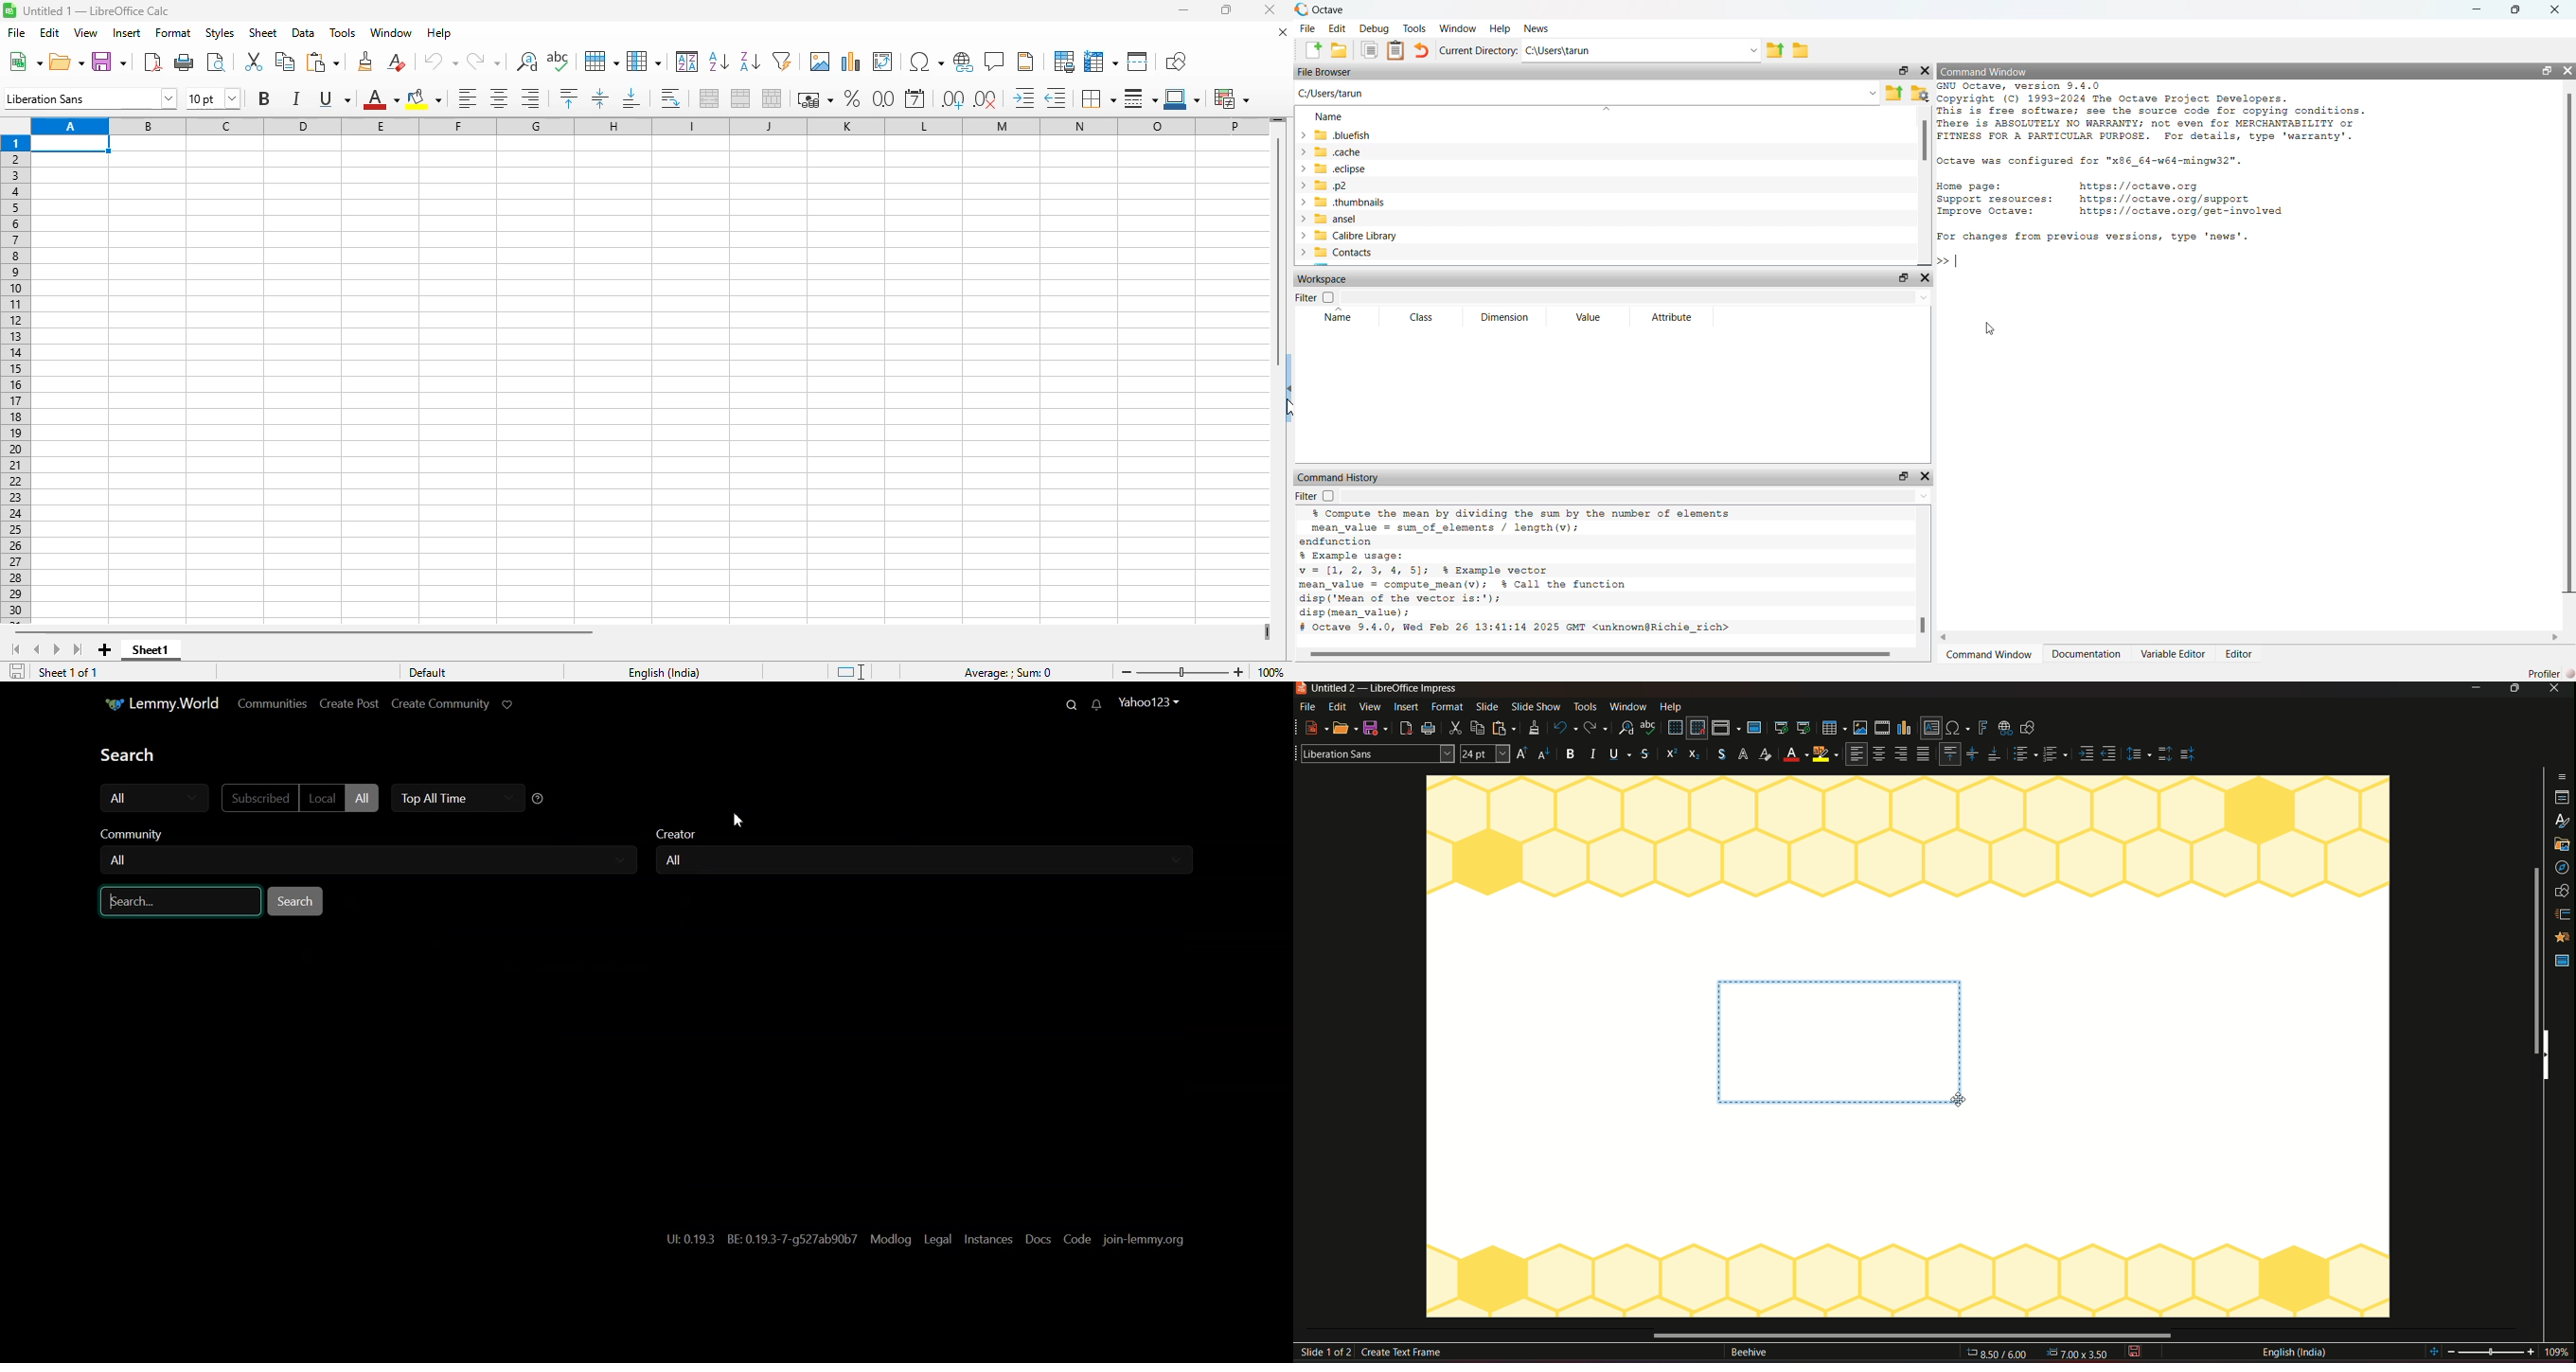  What do you see at coordinates (1925, 141) in the screenshot?
I see `scroll bar` at bounding box center [1925, 141].